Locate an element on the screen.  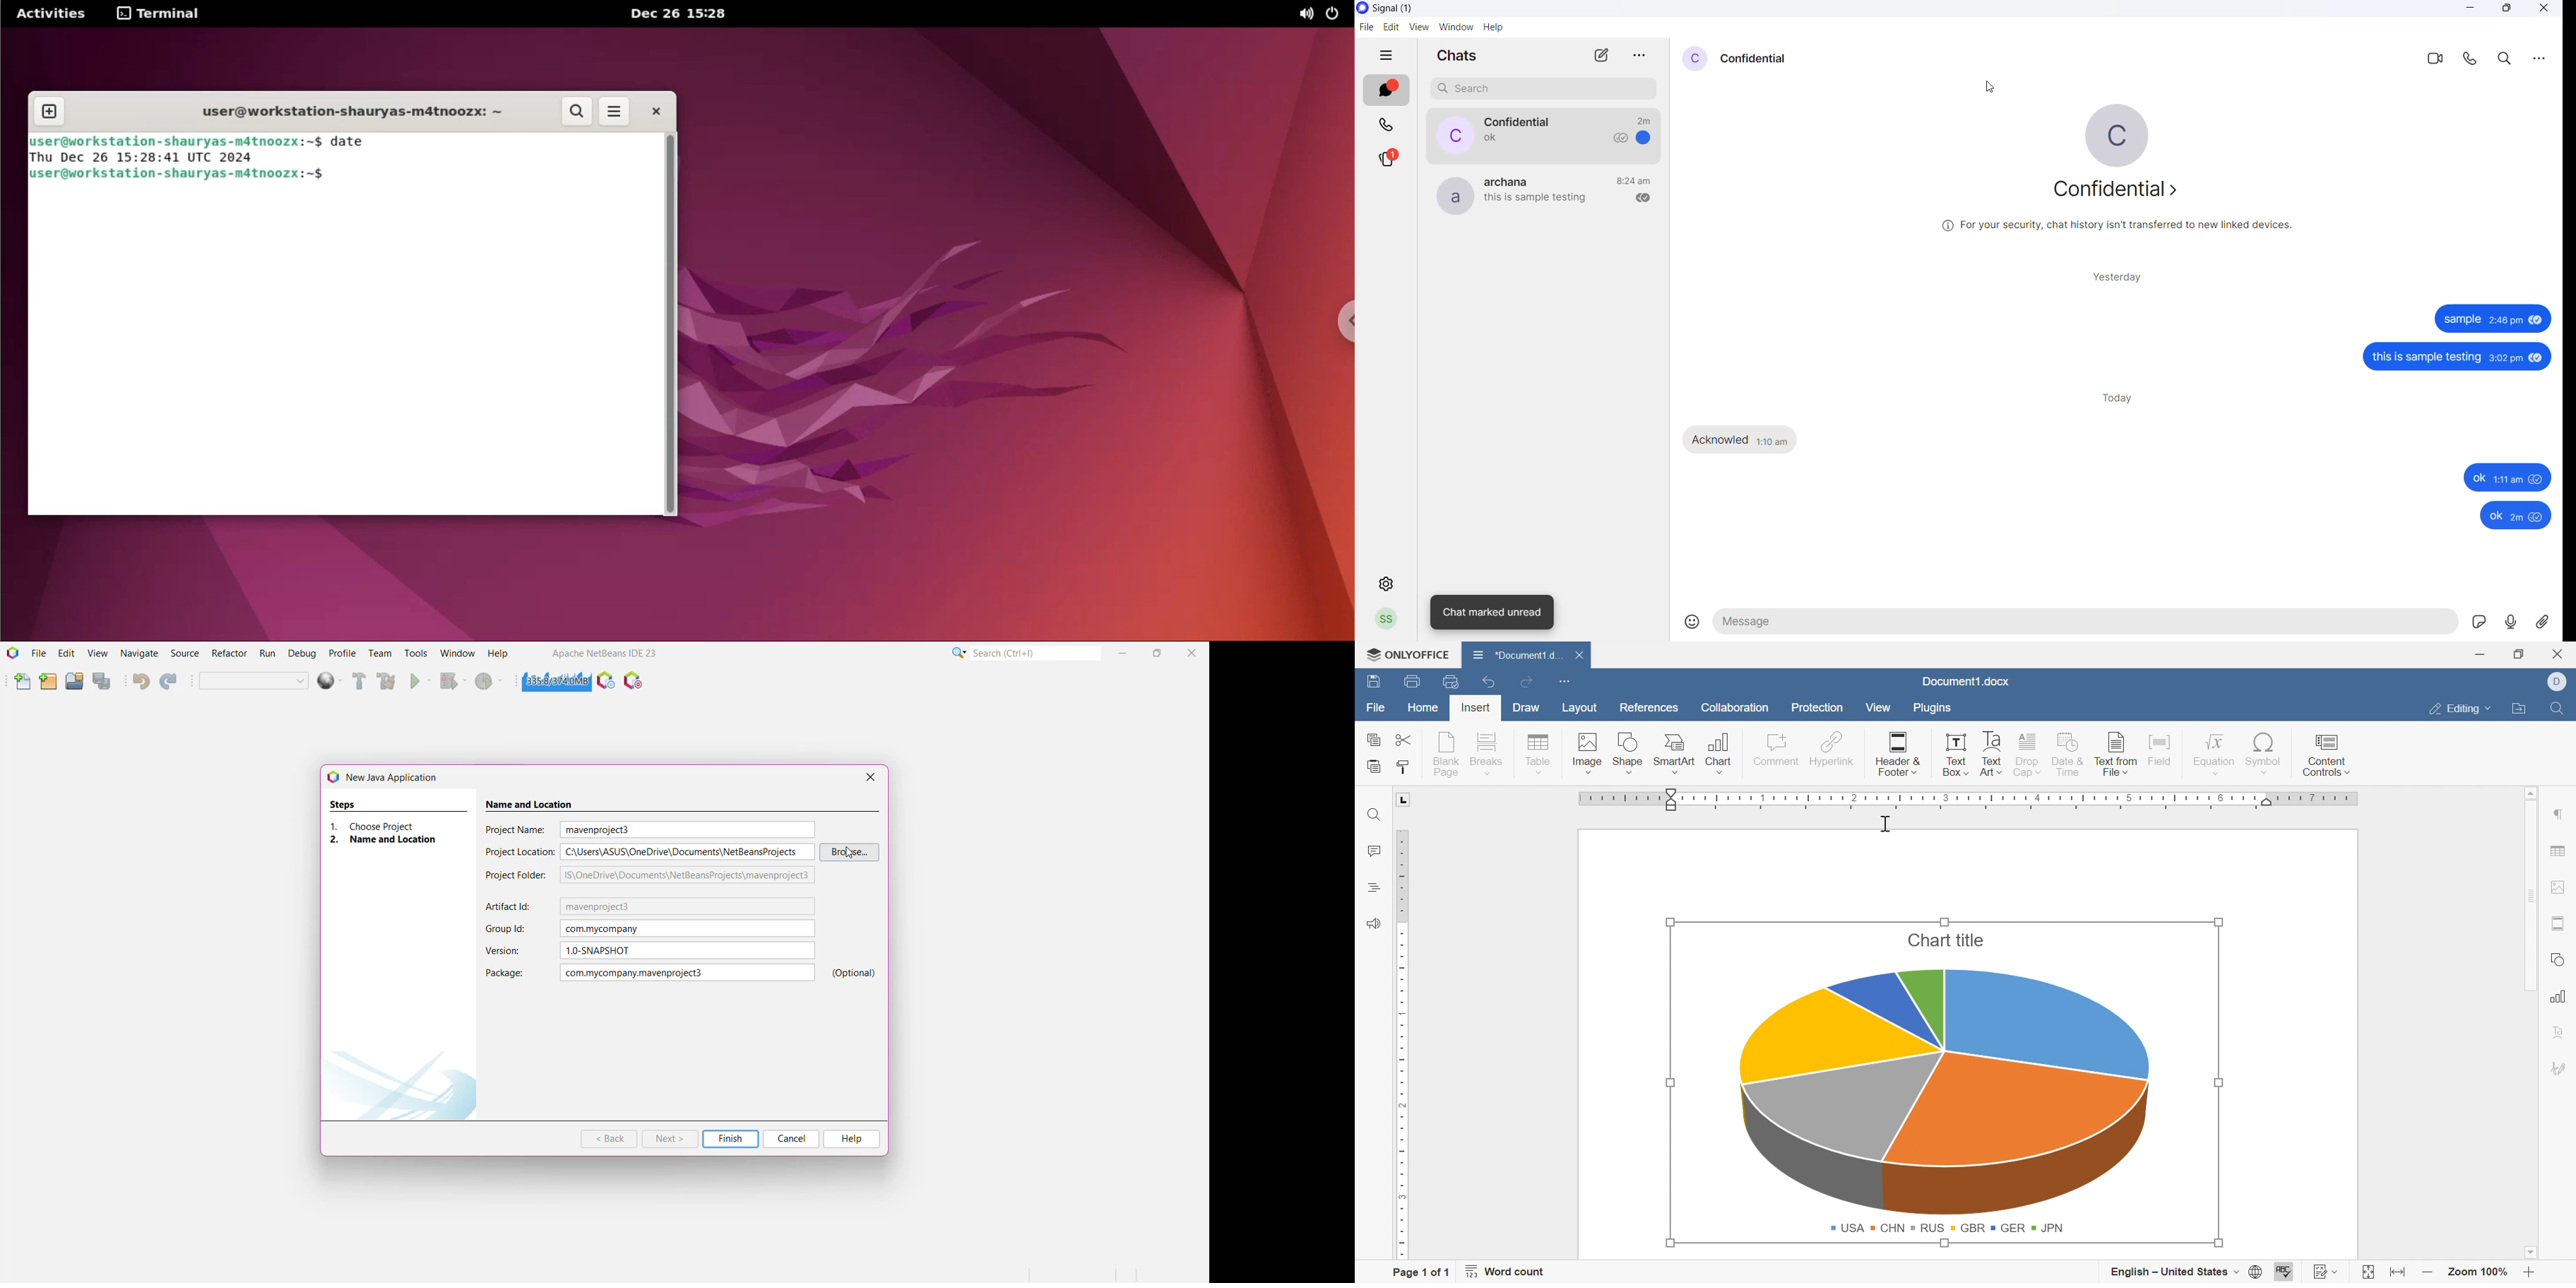
calls is located at coordinates (1387, 124).